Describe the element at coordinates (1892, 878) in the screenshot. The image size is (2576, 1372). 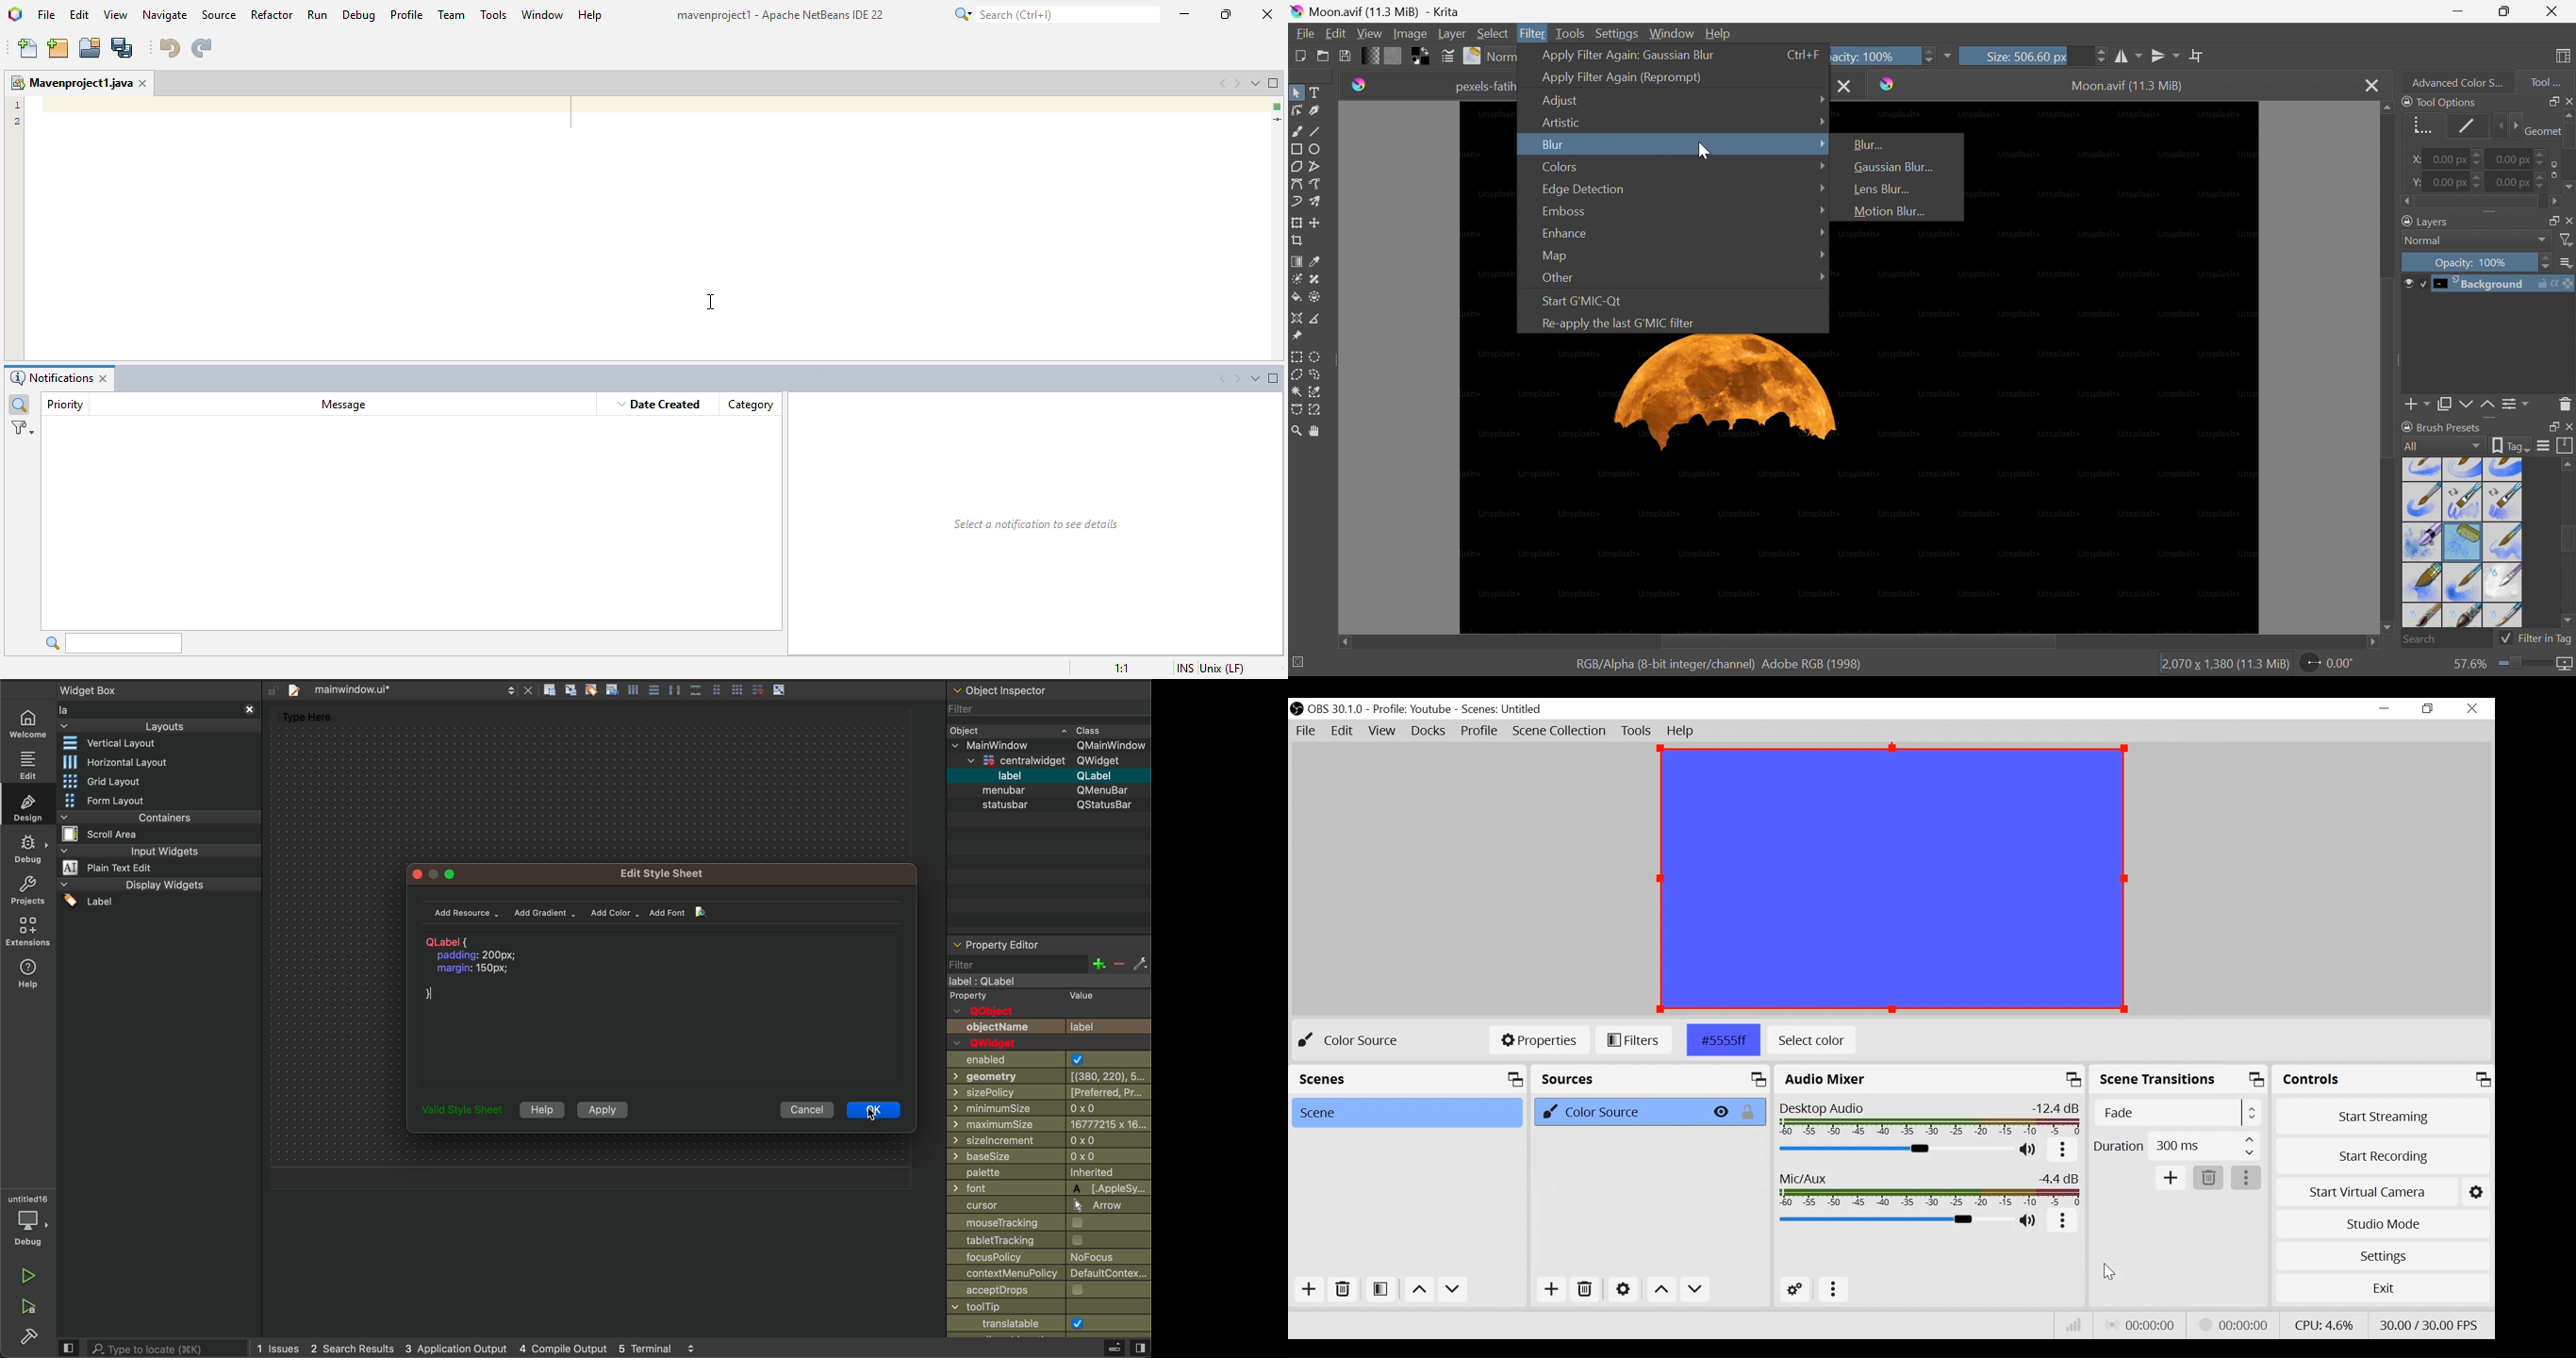
I see `Preview` at that location.